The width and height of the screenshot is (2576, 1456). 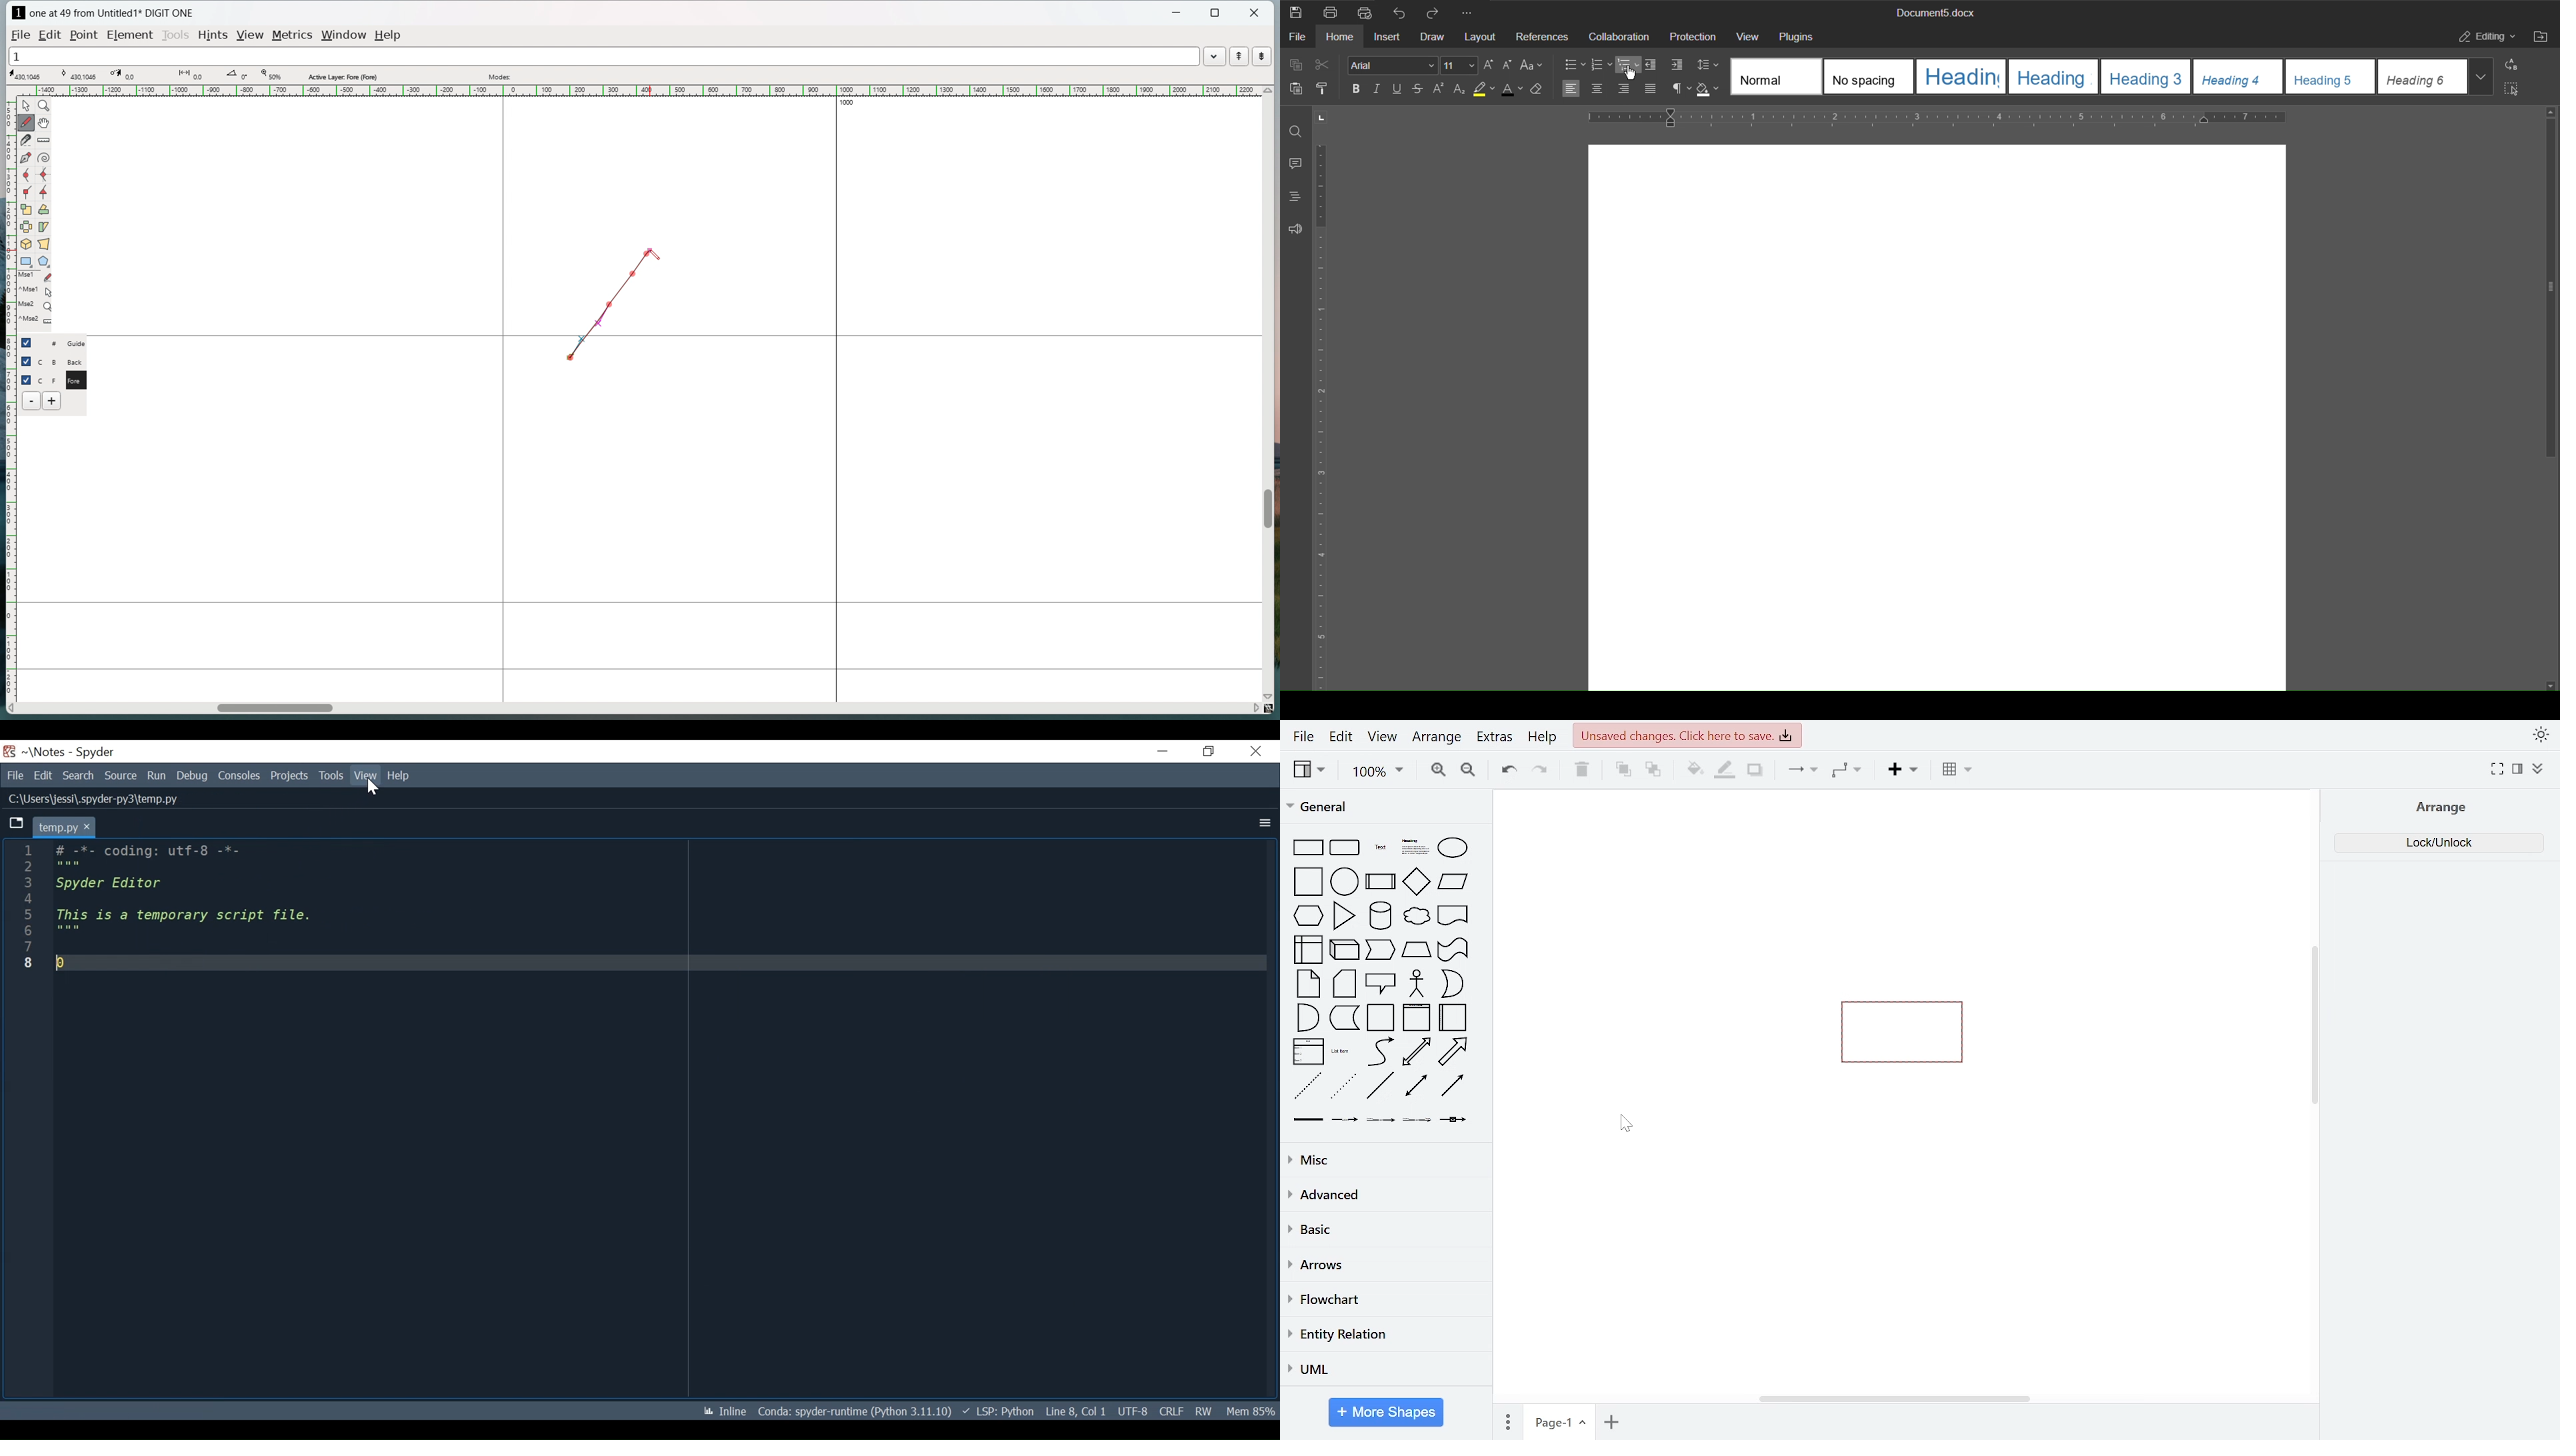 What do you see at coordinates (1415, 916) in the screenshot?
I see `cloud` at bounding box center [1415, 916].